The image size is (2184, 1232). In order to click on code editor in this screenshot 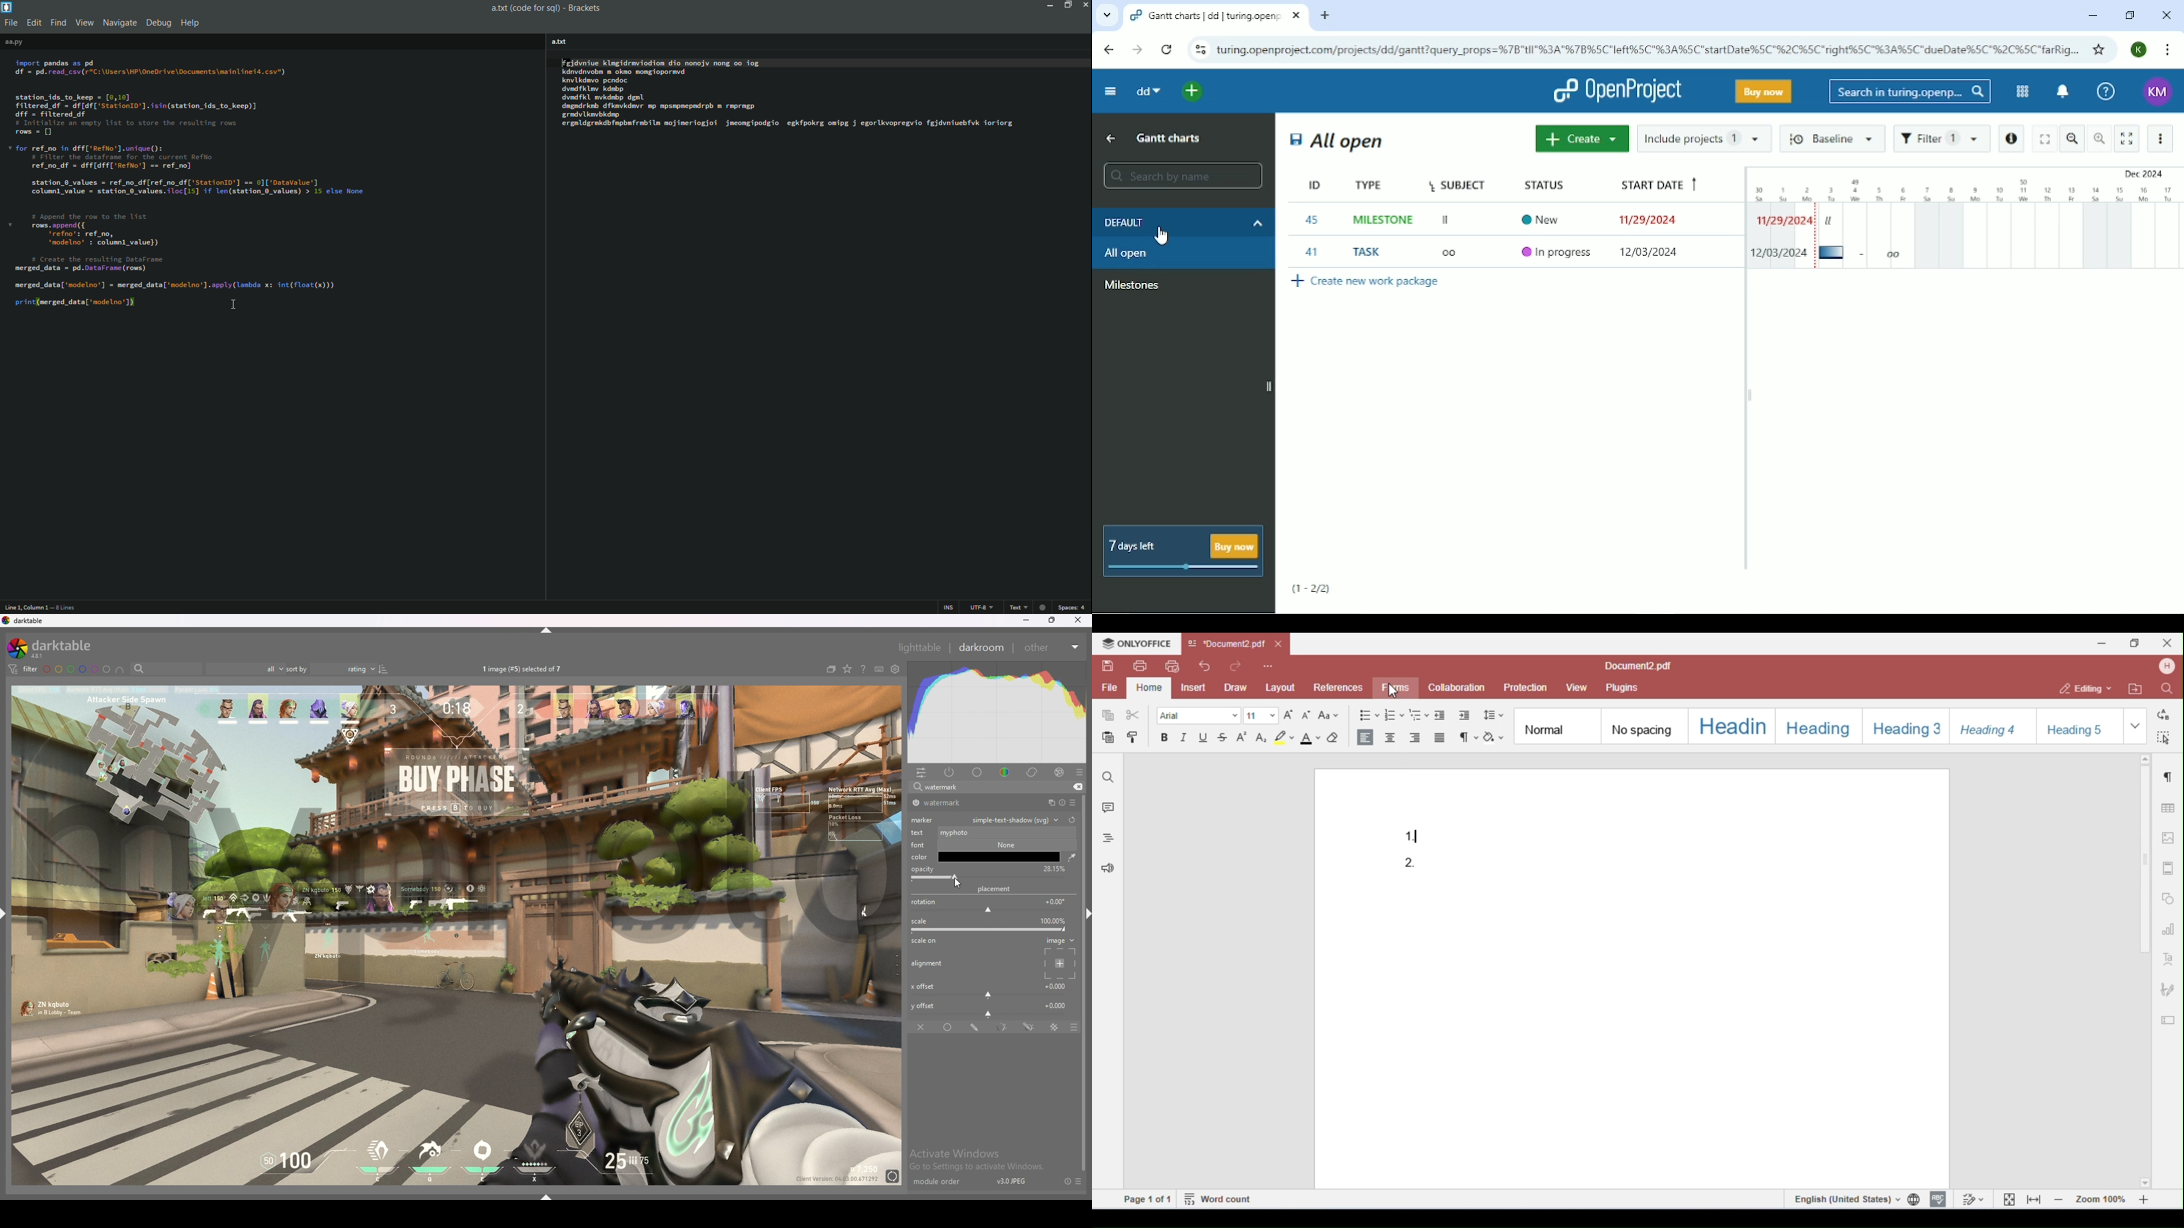, I will do `click(198, 193)`.